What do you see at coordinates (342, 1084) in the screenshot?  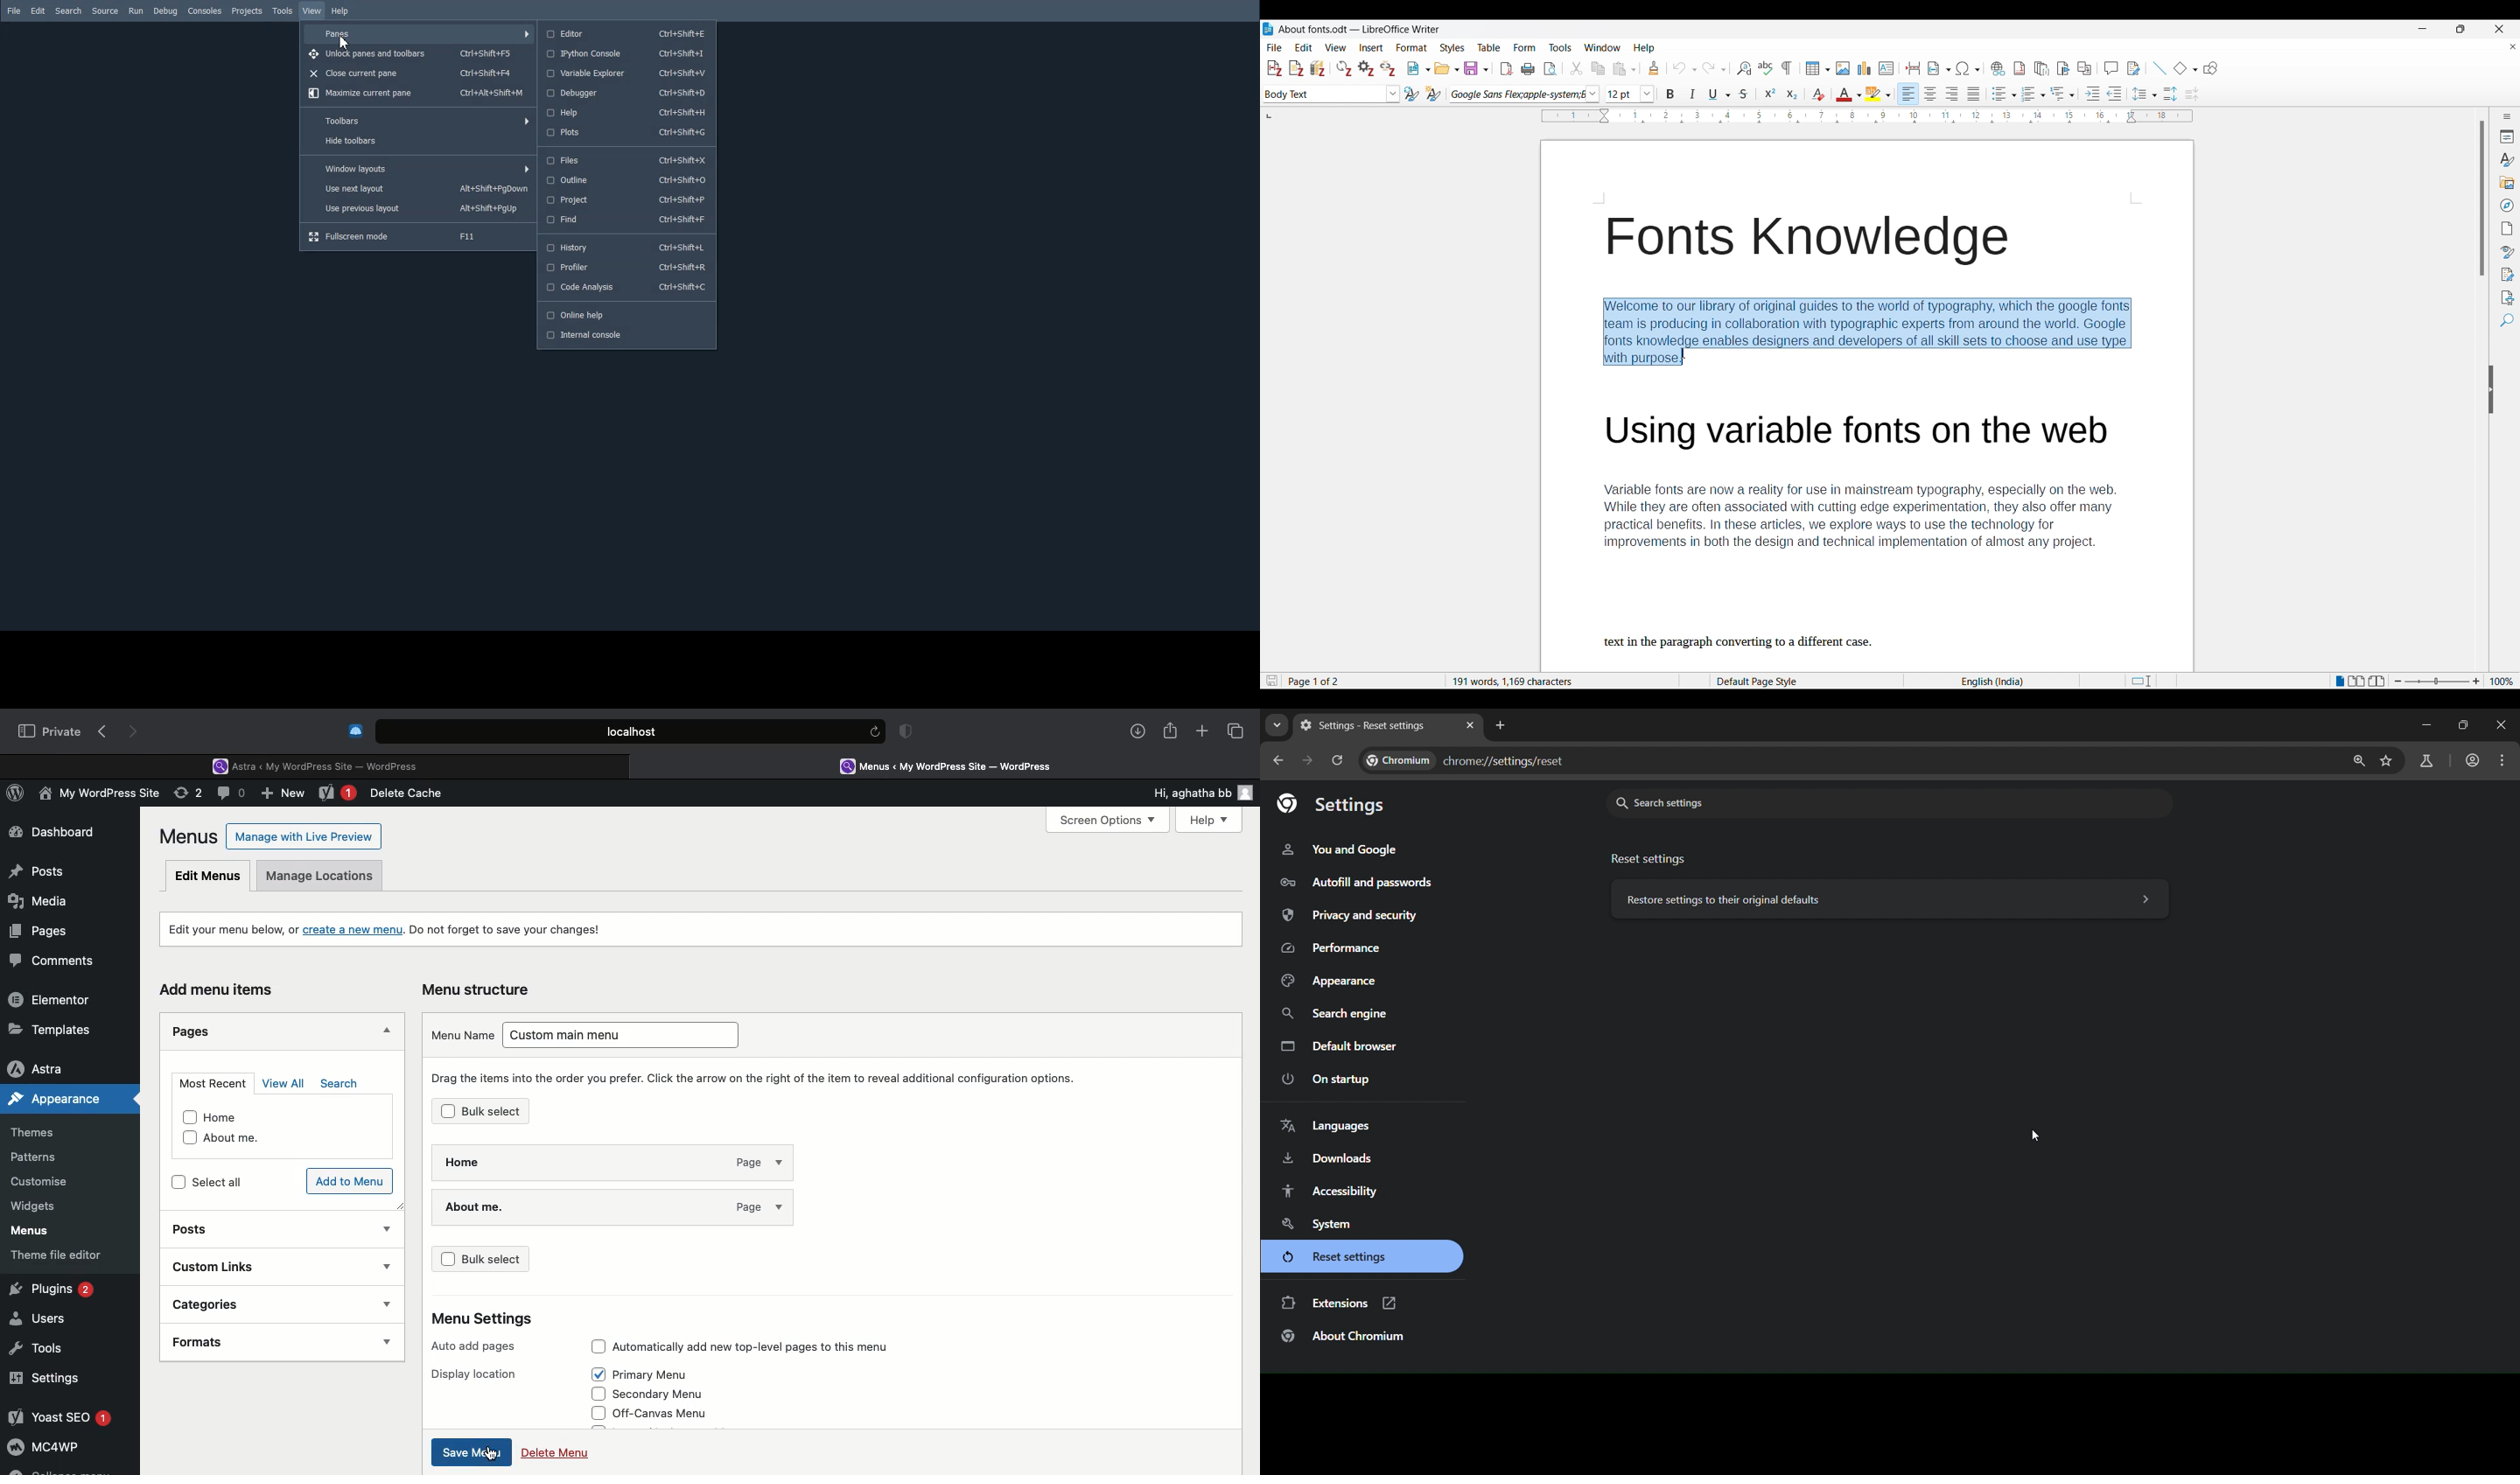 I see `Search` at bounding box center [342, 1084].